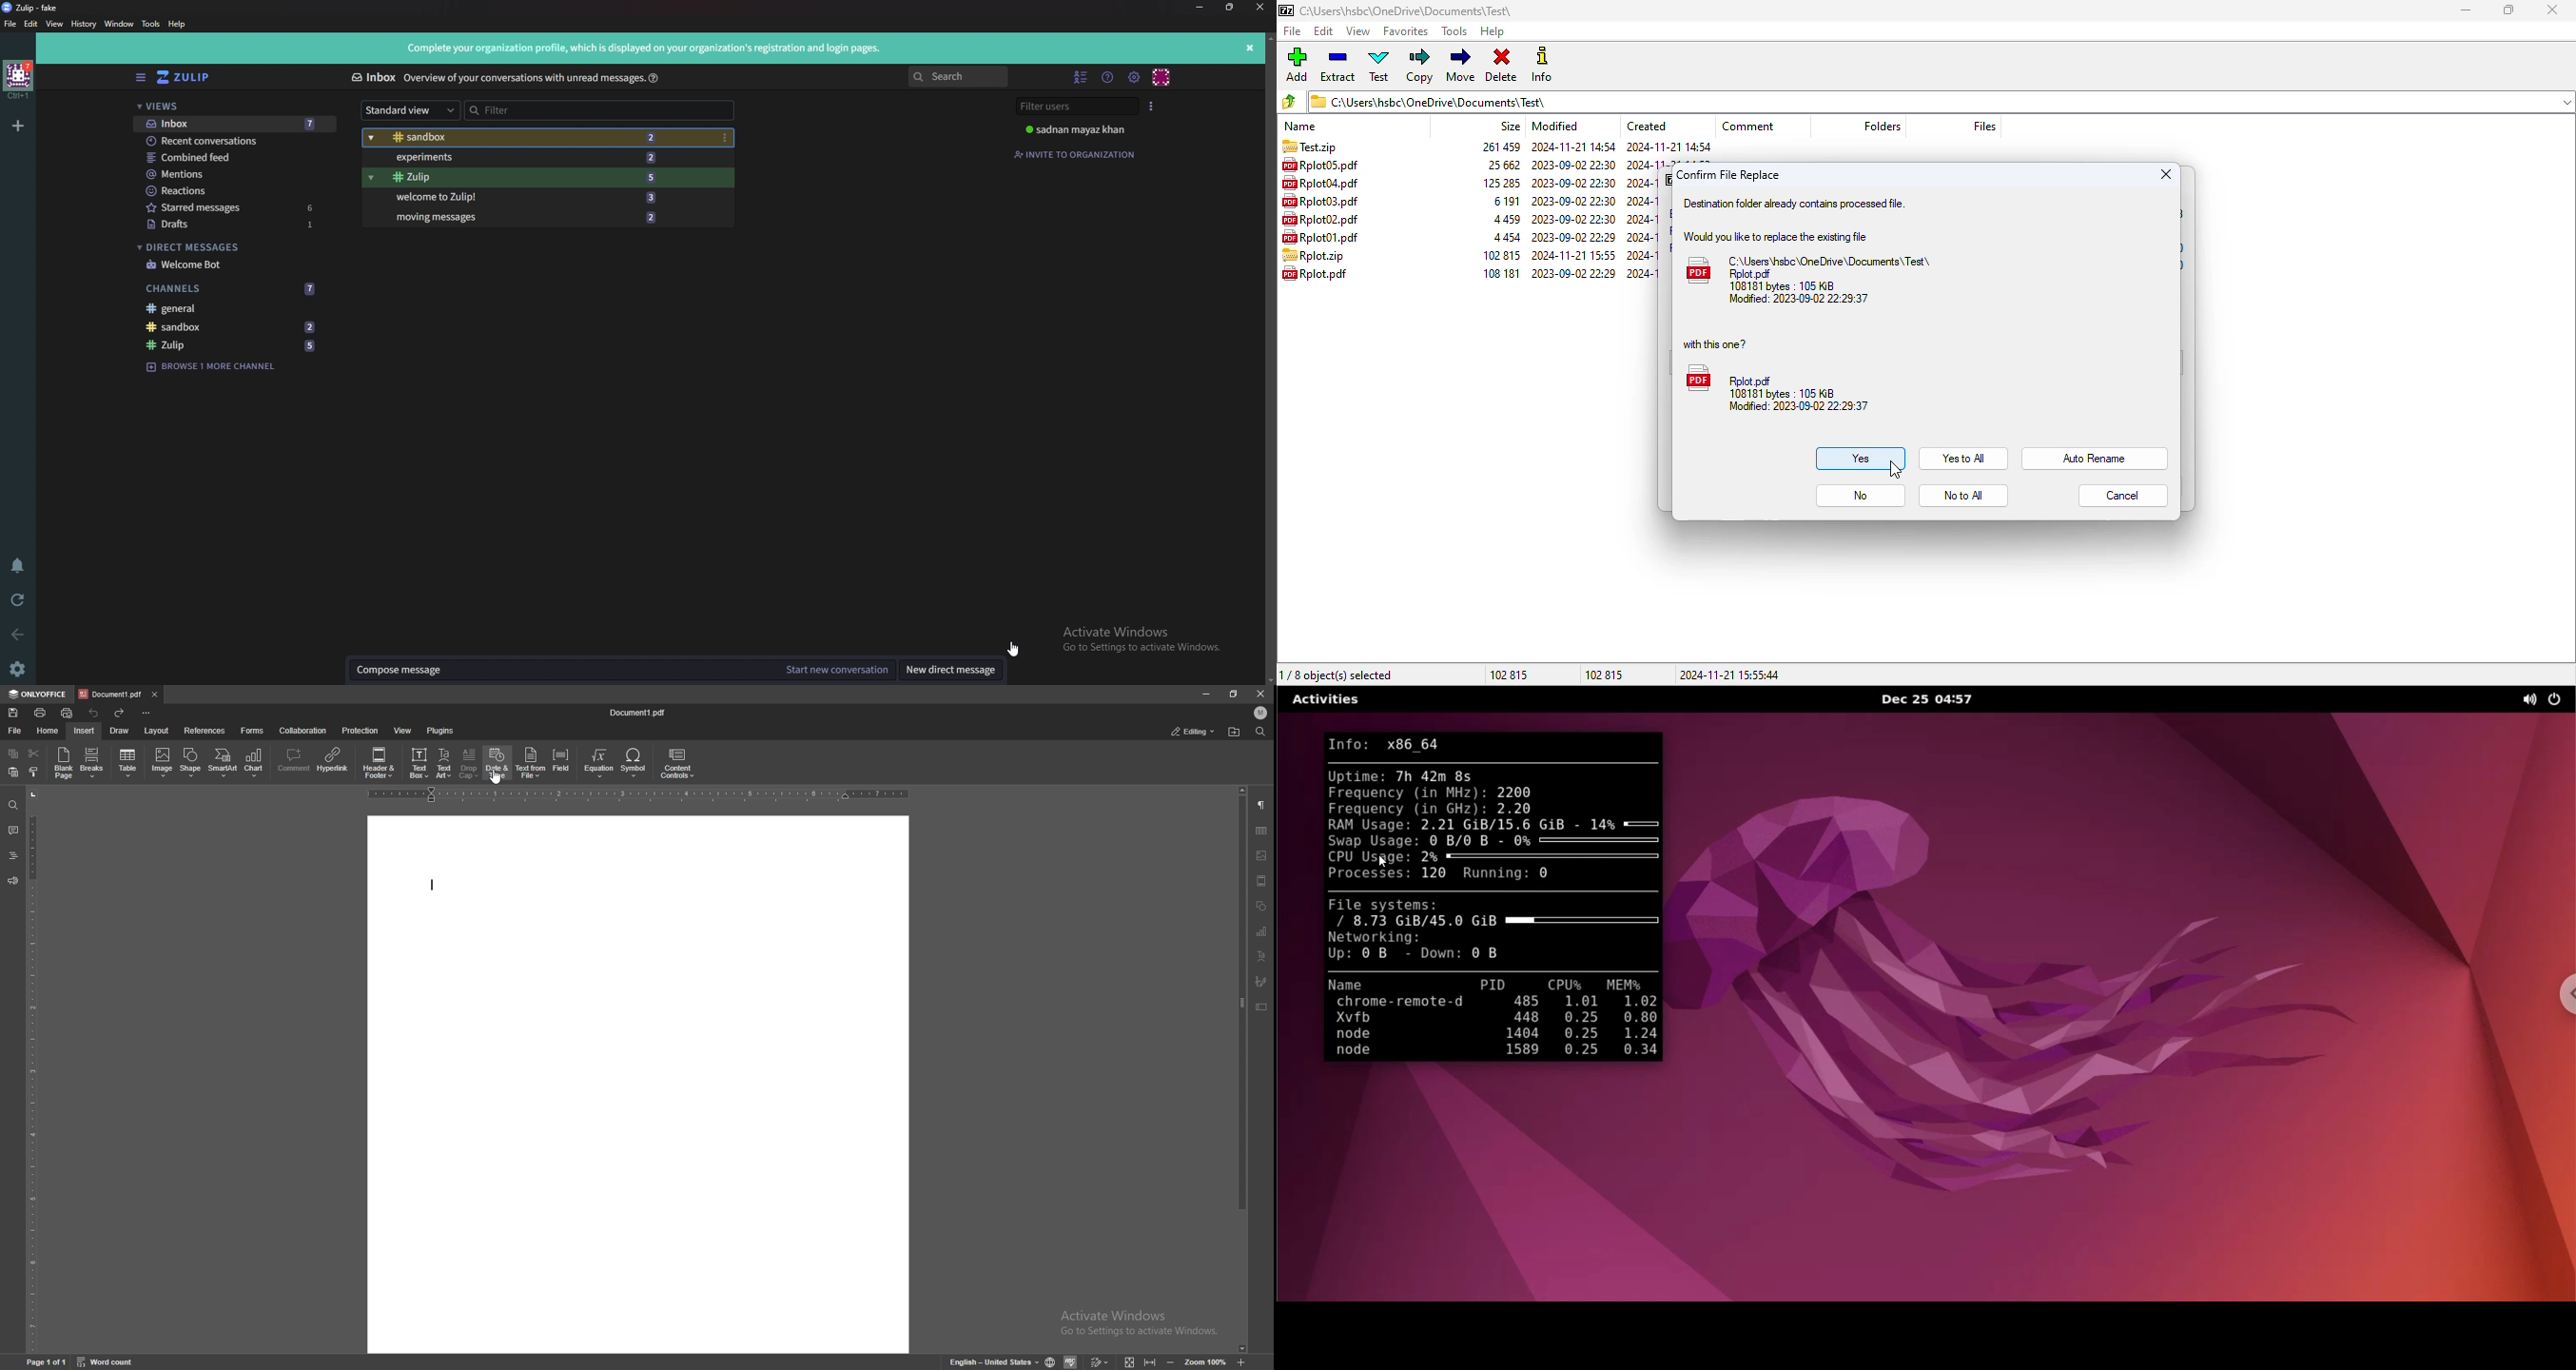 The image size is (2576, 1372). What do you see at coordinates (656, 80) in the screenshot?
I see `help` at bounding box center [656, 80].